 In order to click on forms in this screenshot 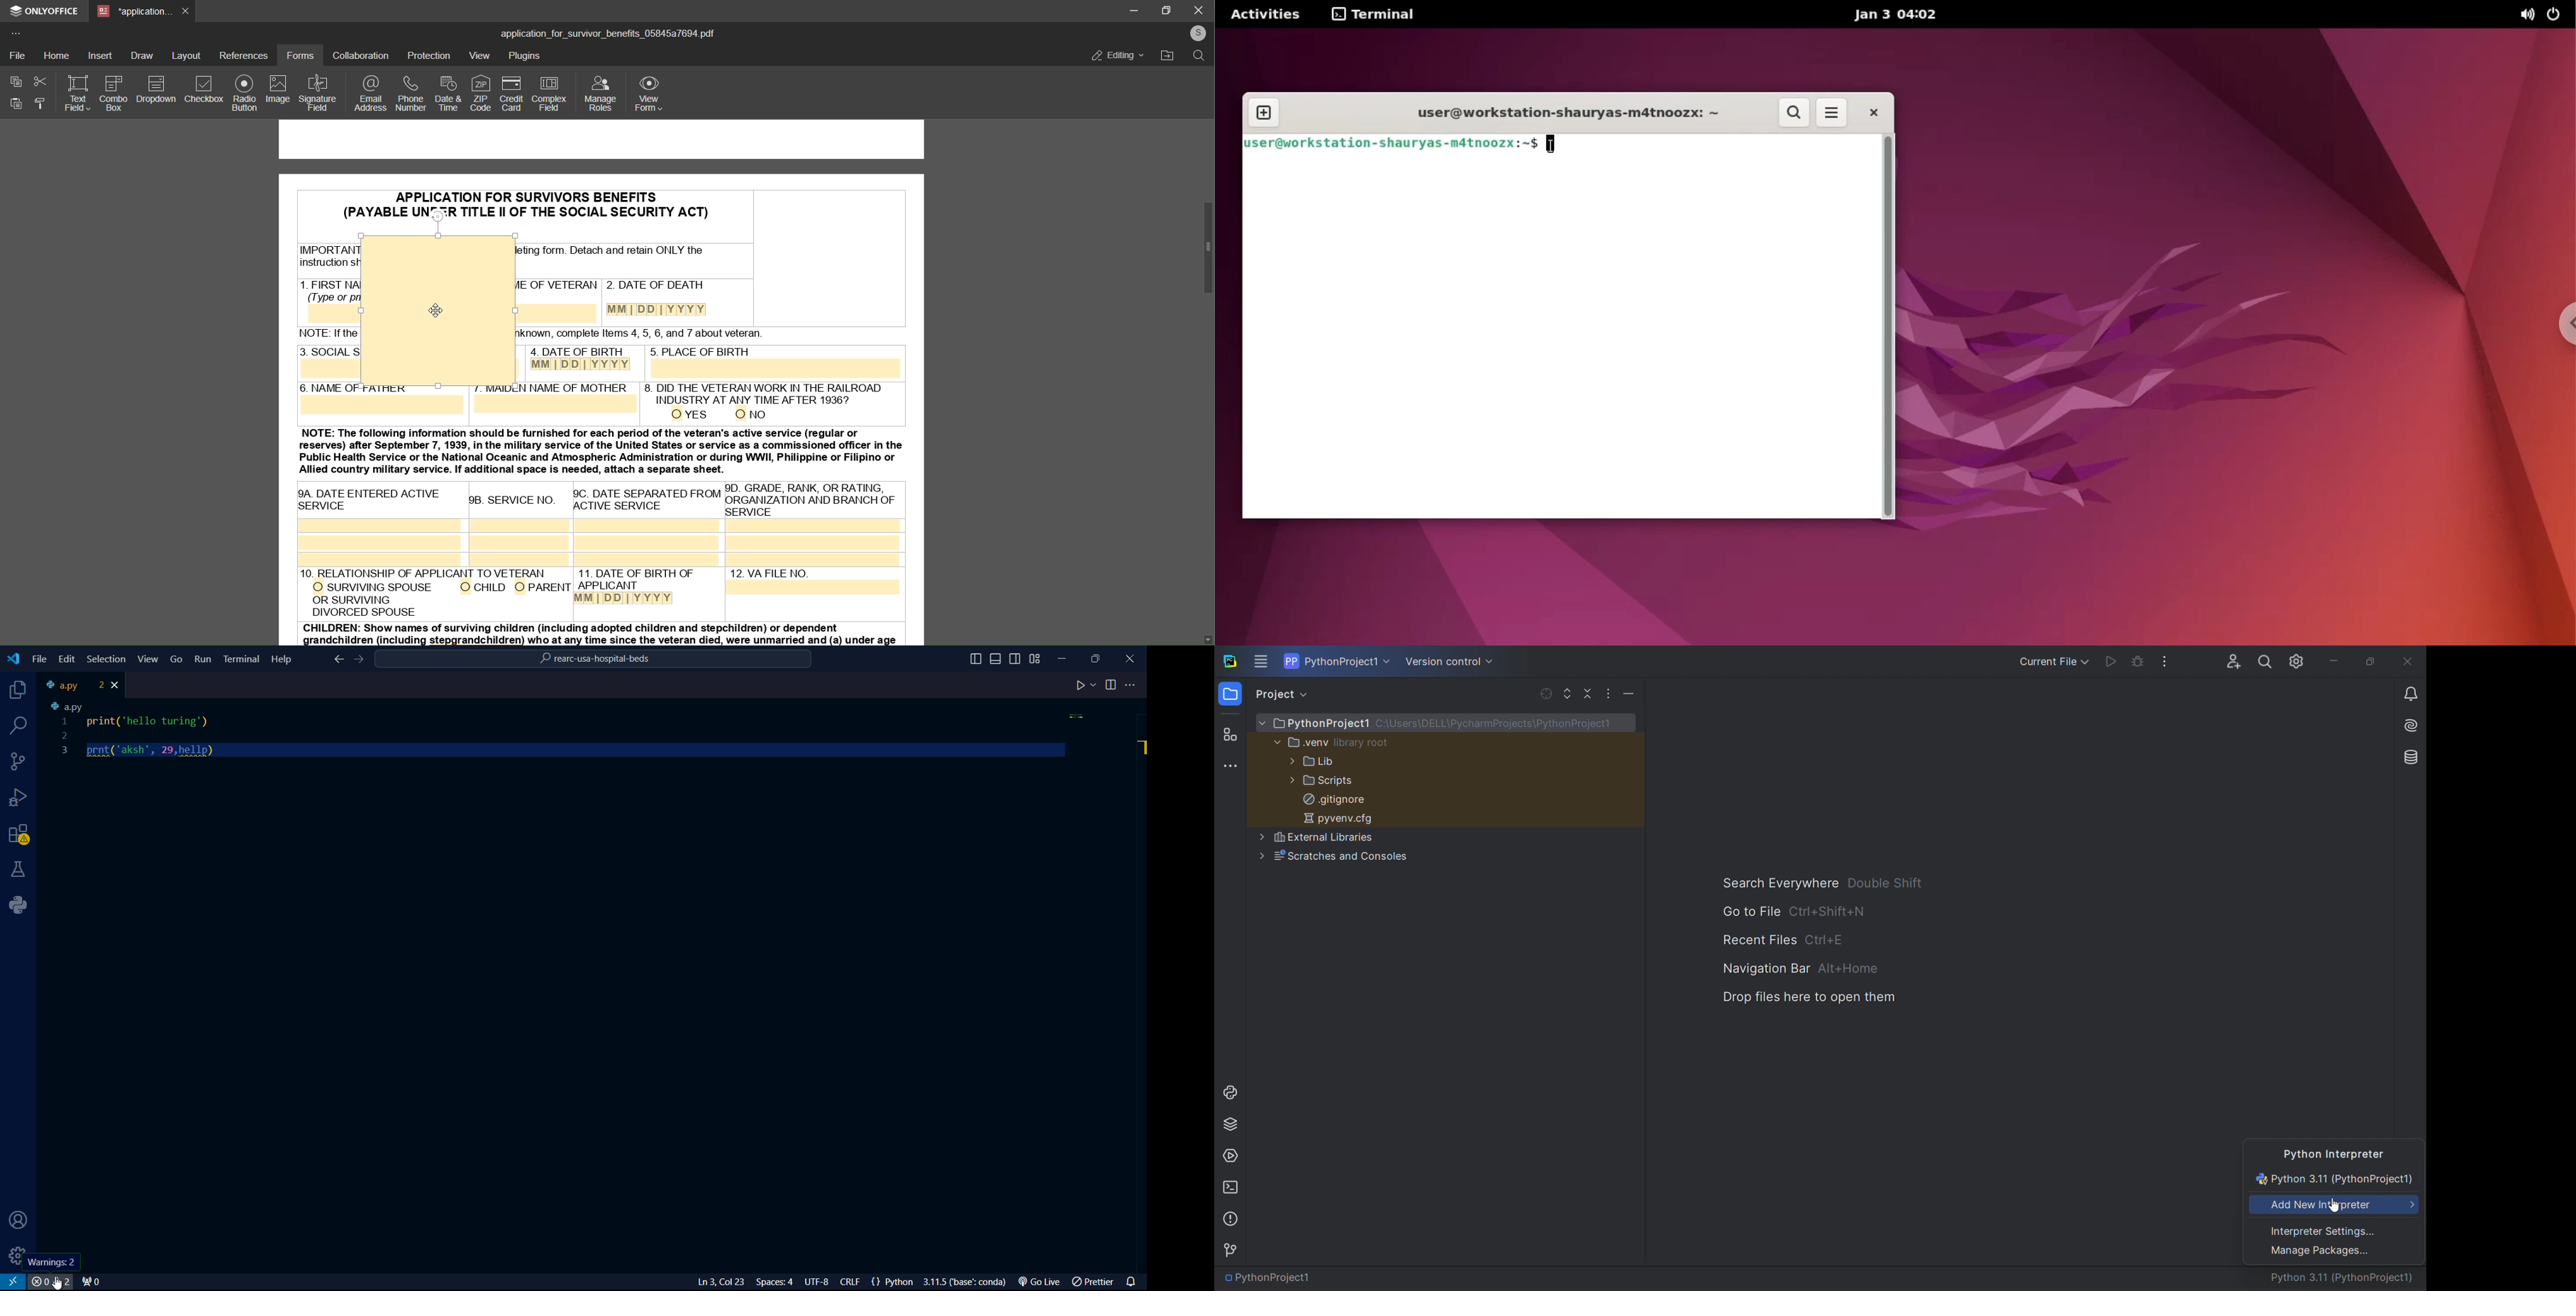, I will do `click(300, 55)`.